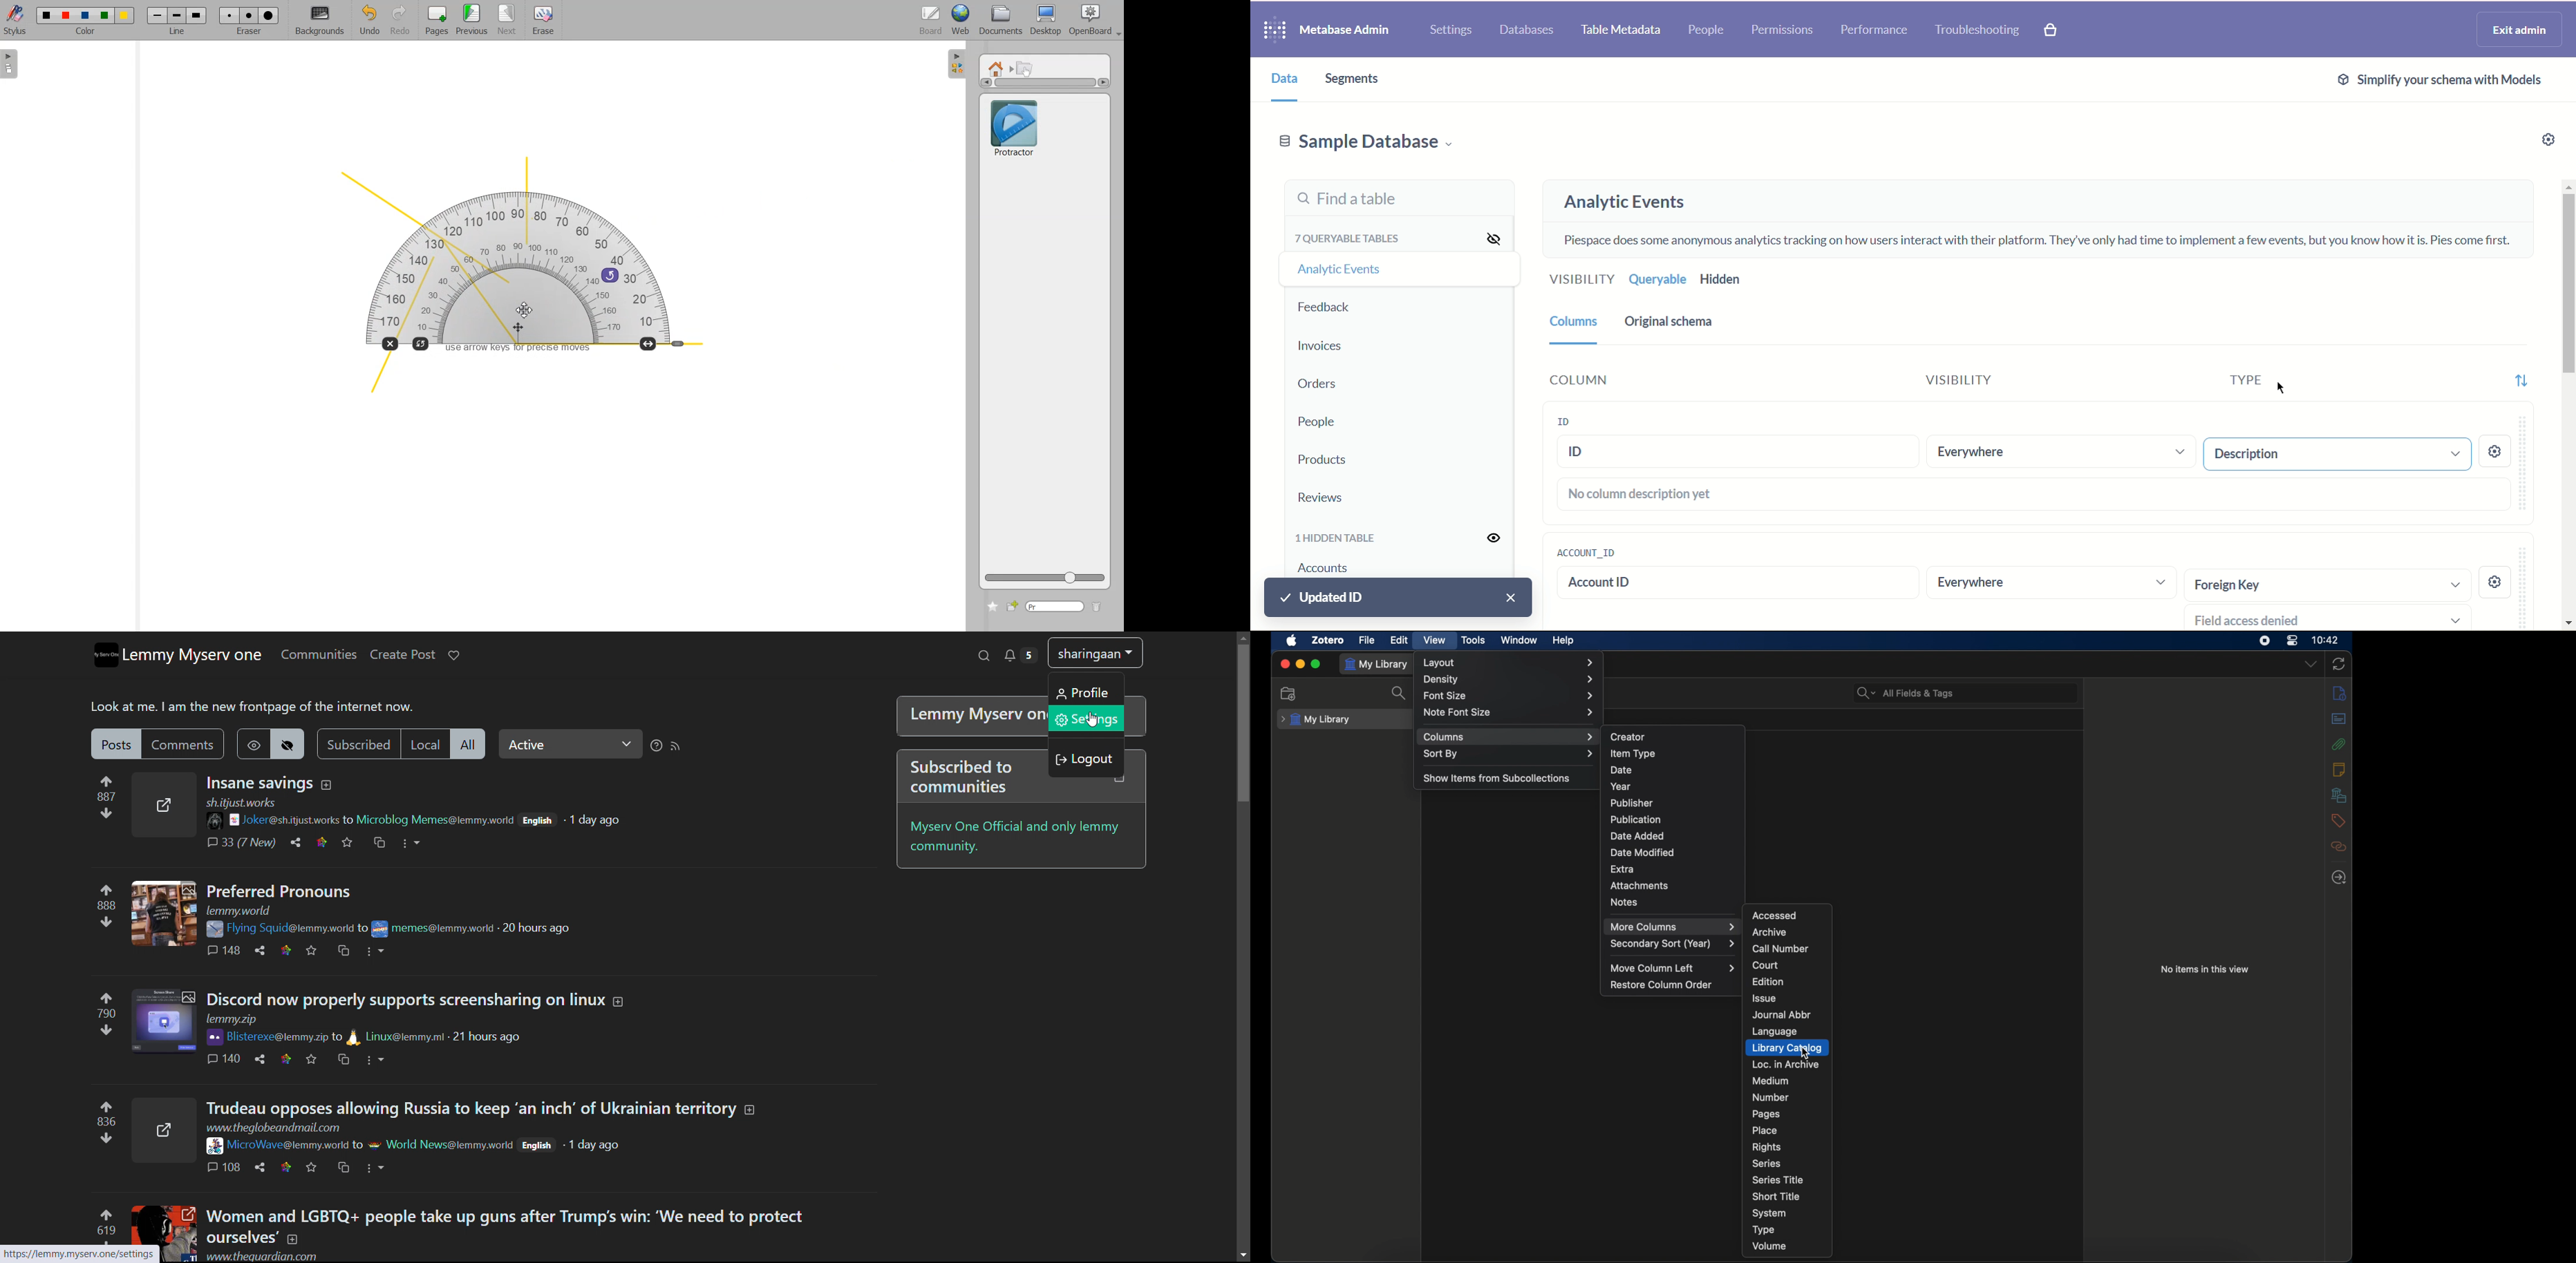  Describe the element at coordinates (1673, 968) in the screenshot. I see `move column left` at that location.